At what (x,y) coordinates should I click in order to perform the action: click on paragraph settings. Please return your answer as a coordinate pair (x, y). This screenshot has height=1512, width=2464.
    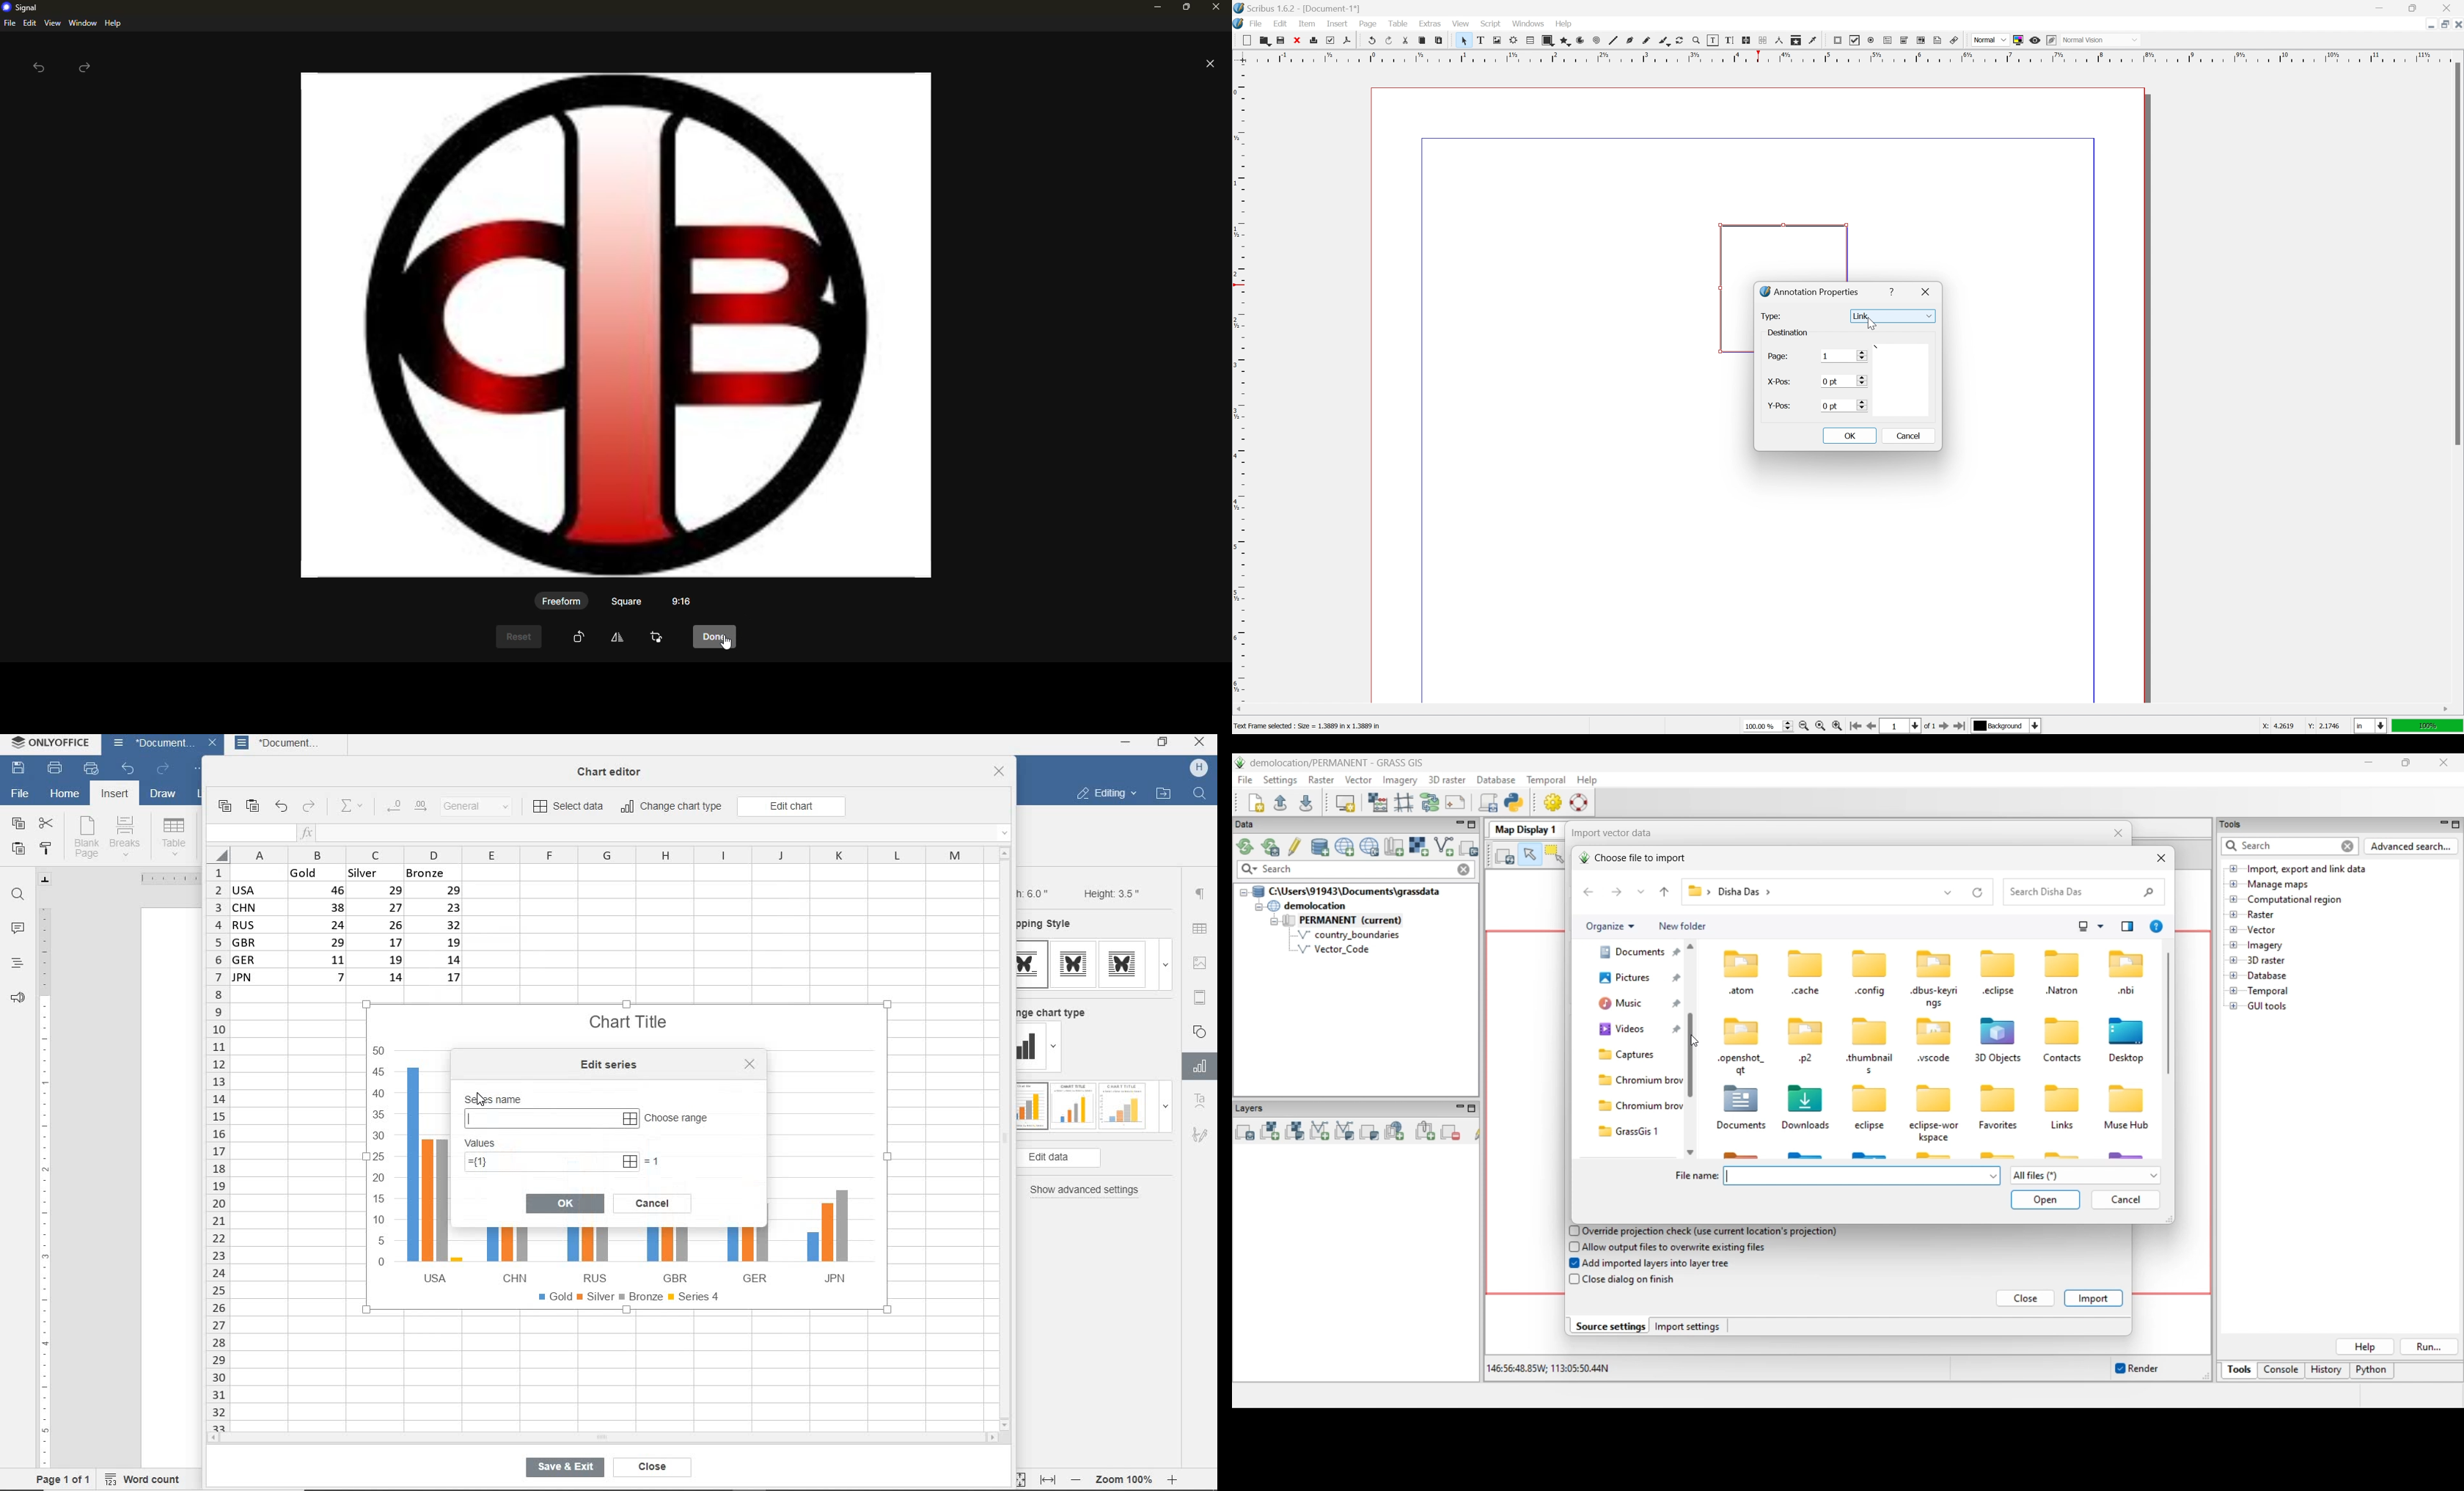
    Looking at the image, I should click on (1200, 894).